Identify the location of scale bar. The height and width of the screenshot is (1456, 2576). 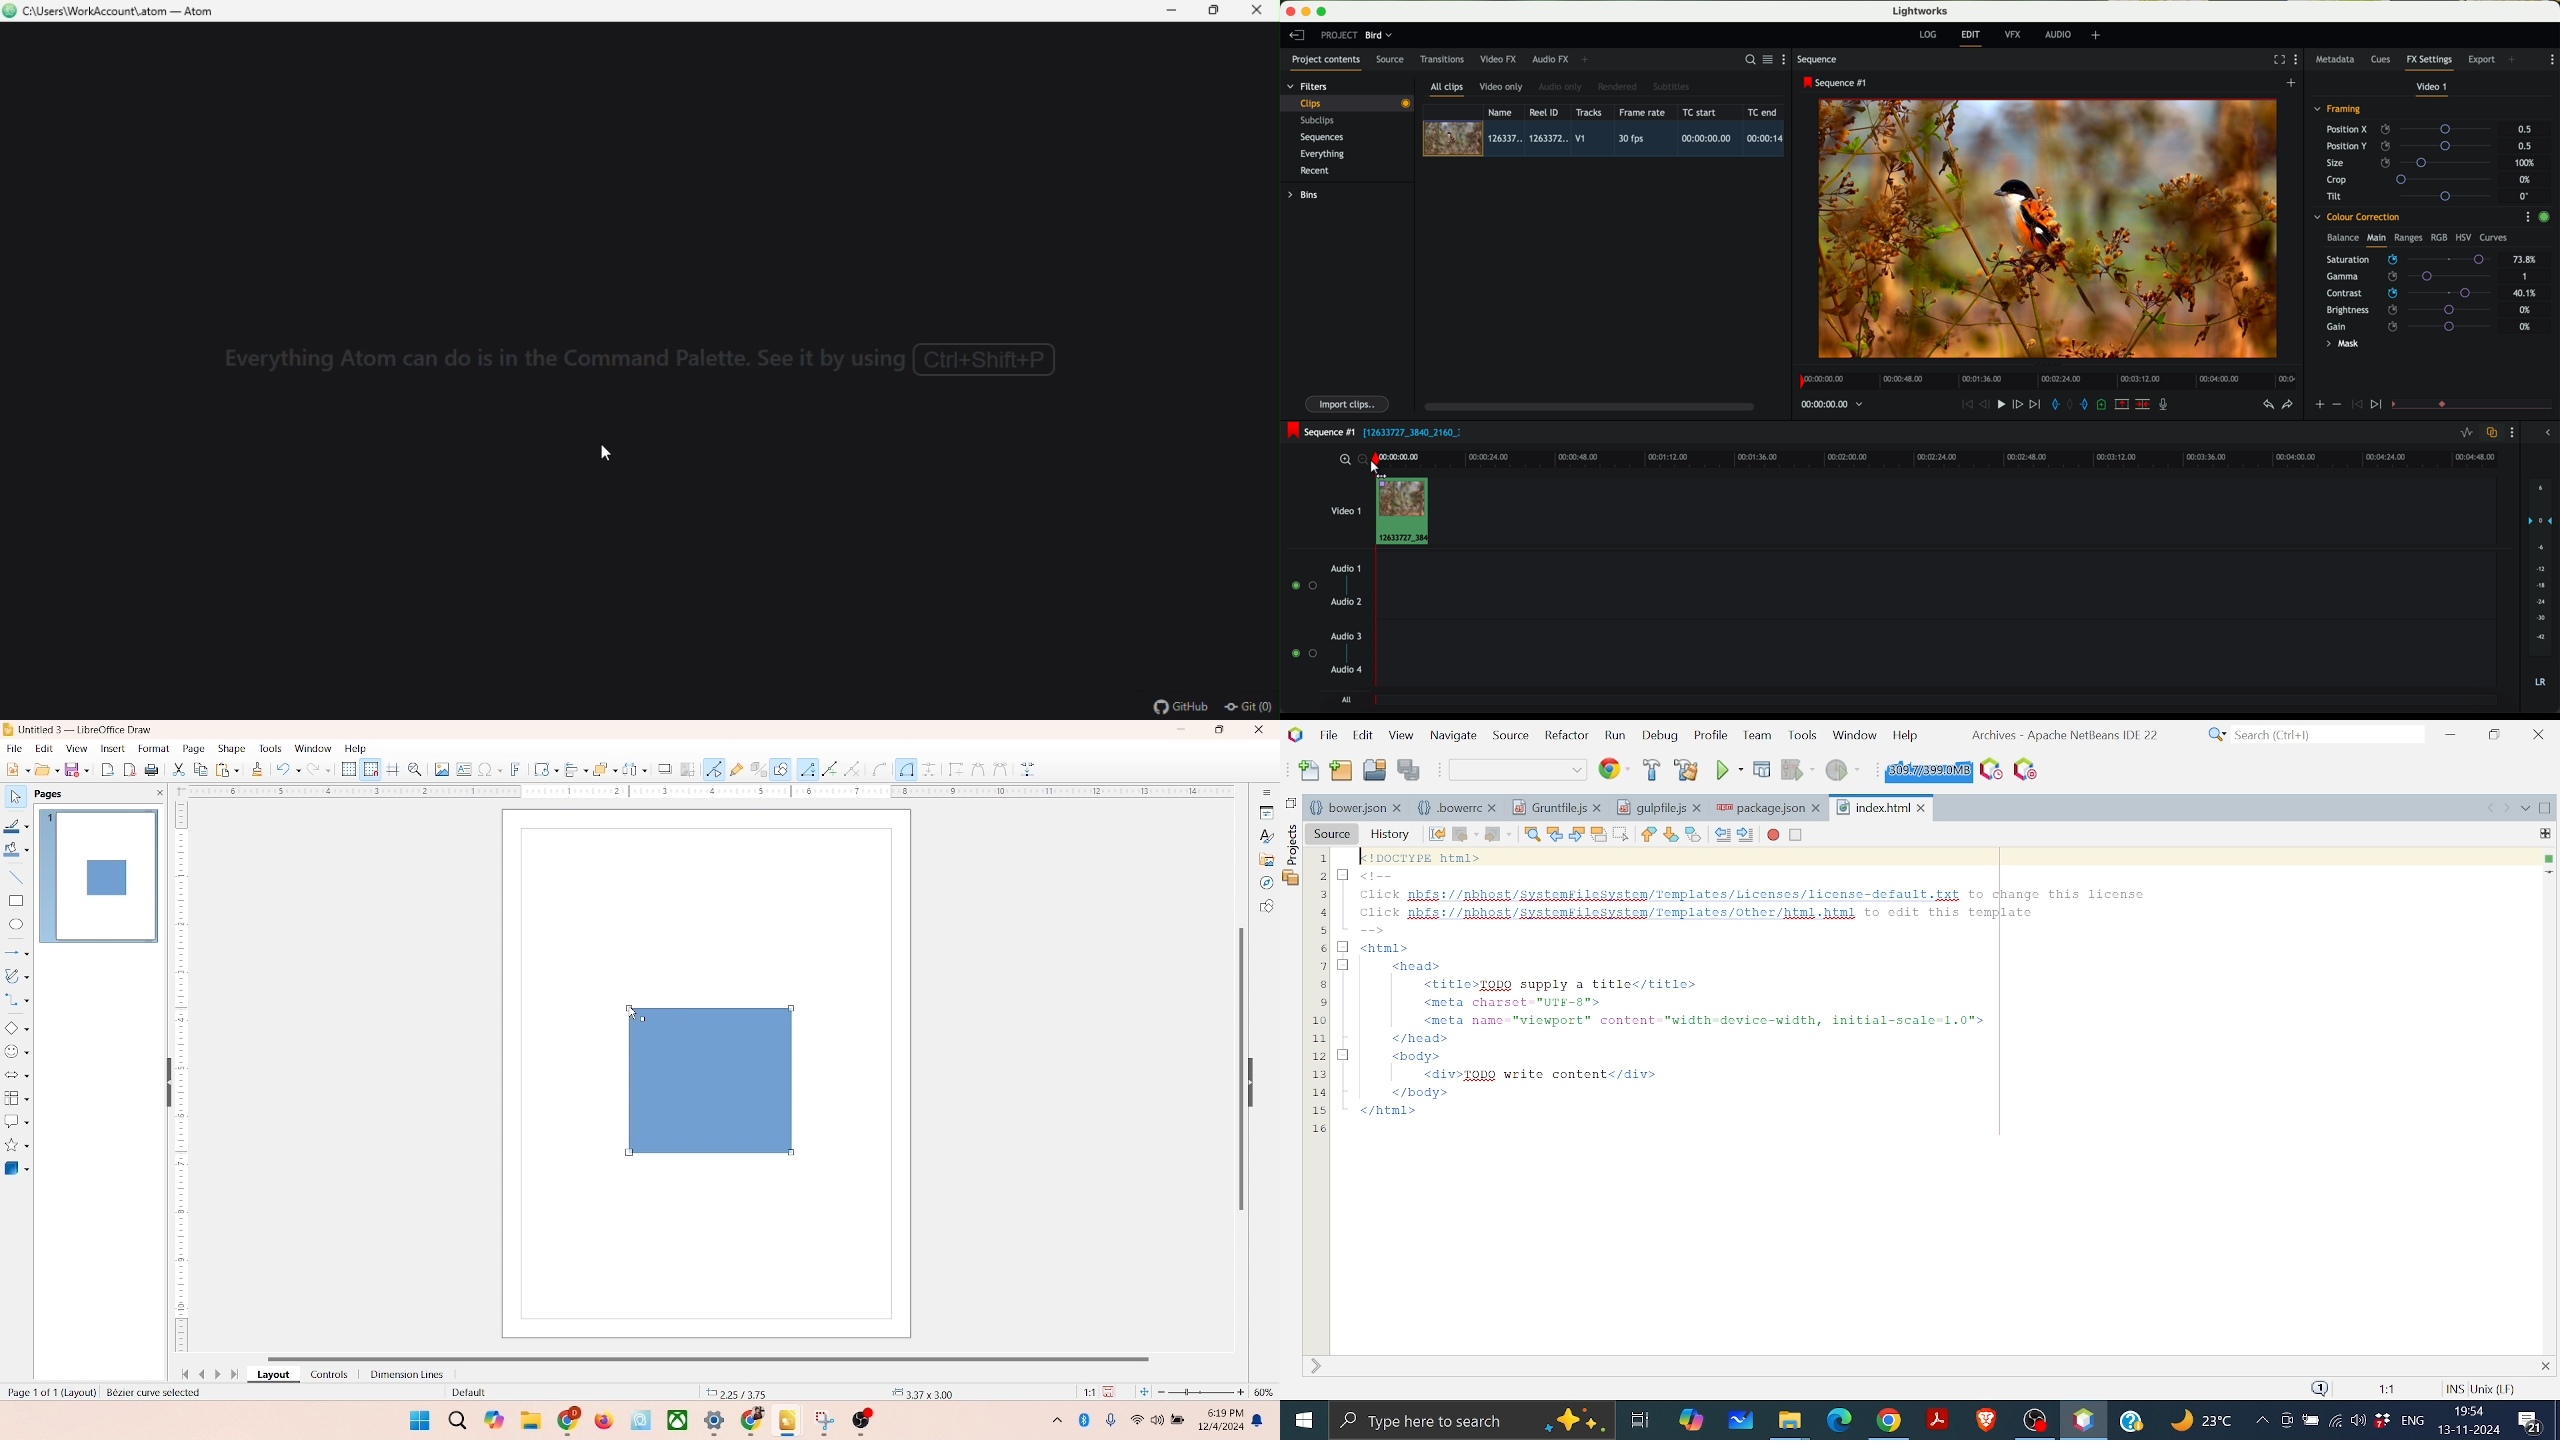
(181, 1080).